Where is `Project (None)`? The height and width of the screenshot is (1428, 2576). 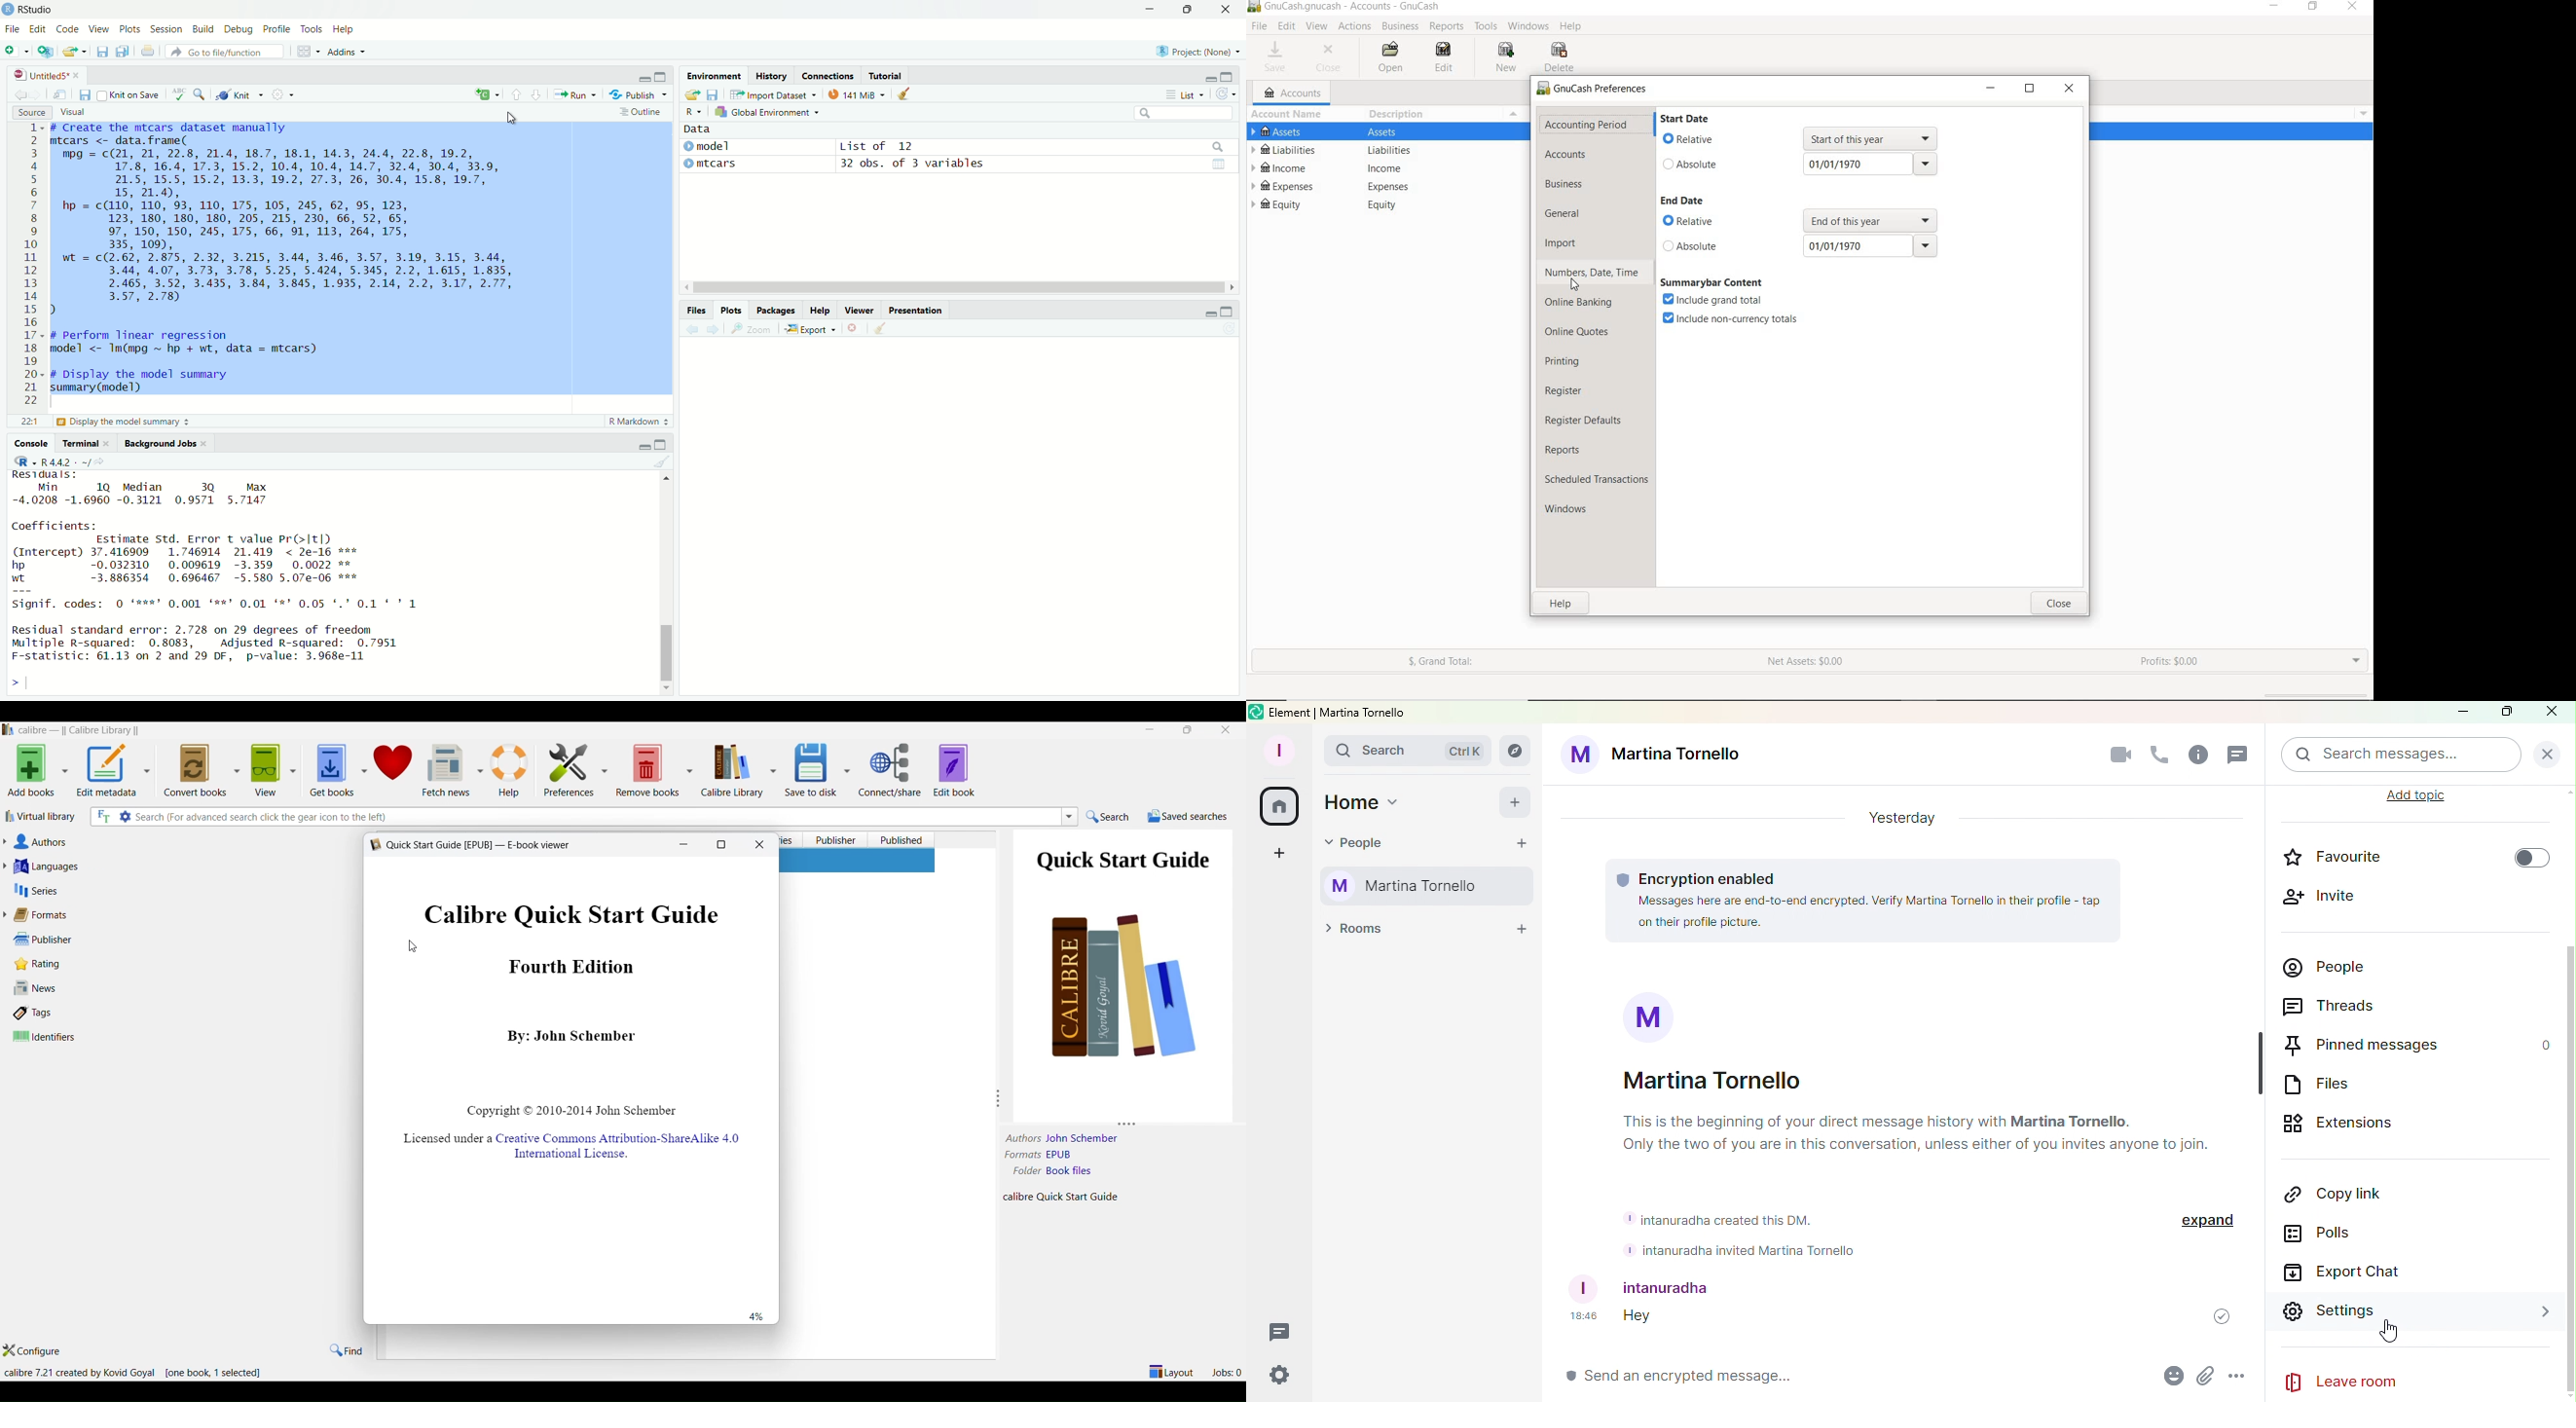 Project (None) is located at coordinates (1193, 51).